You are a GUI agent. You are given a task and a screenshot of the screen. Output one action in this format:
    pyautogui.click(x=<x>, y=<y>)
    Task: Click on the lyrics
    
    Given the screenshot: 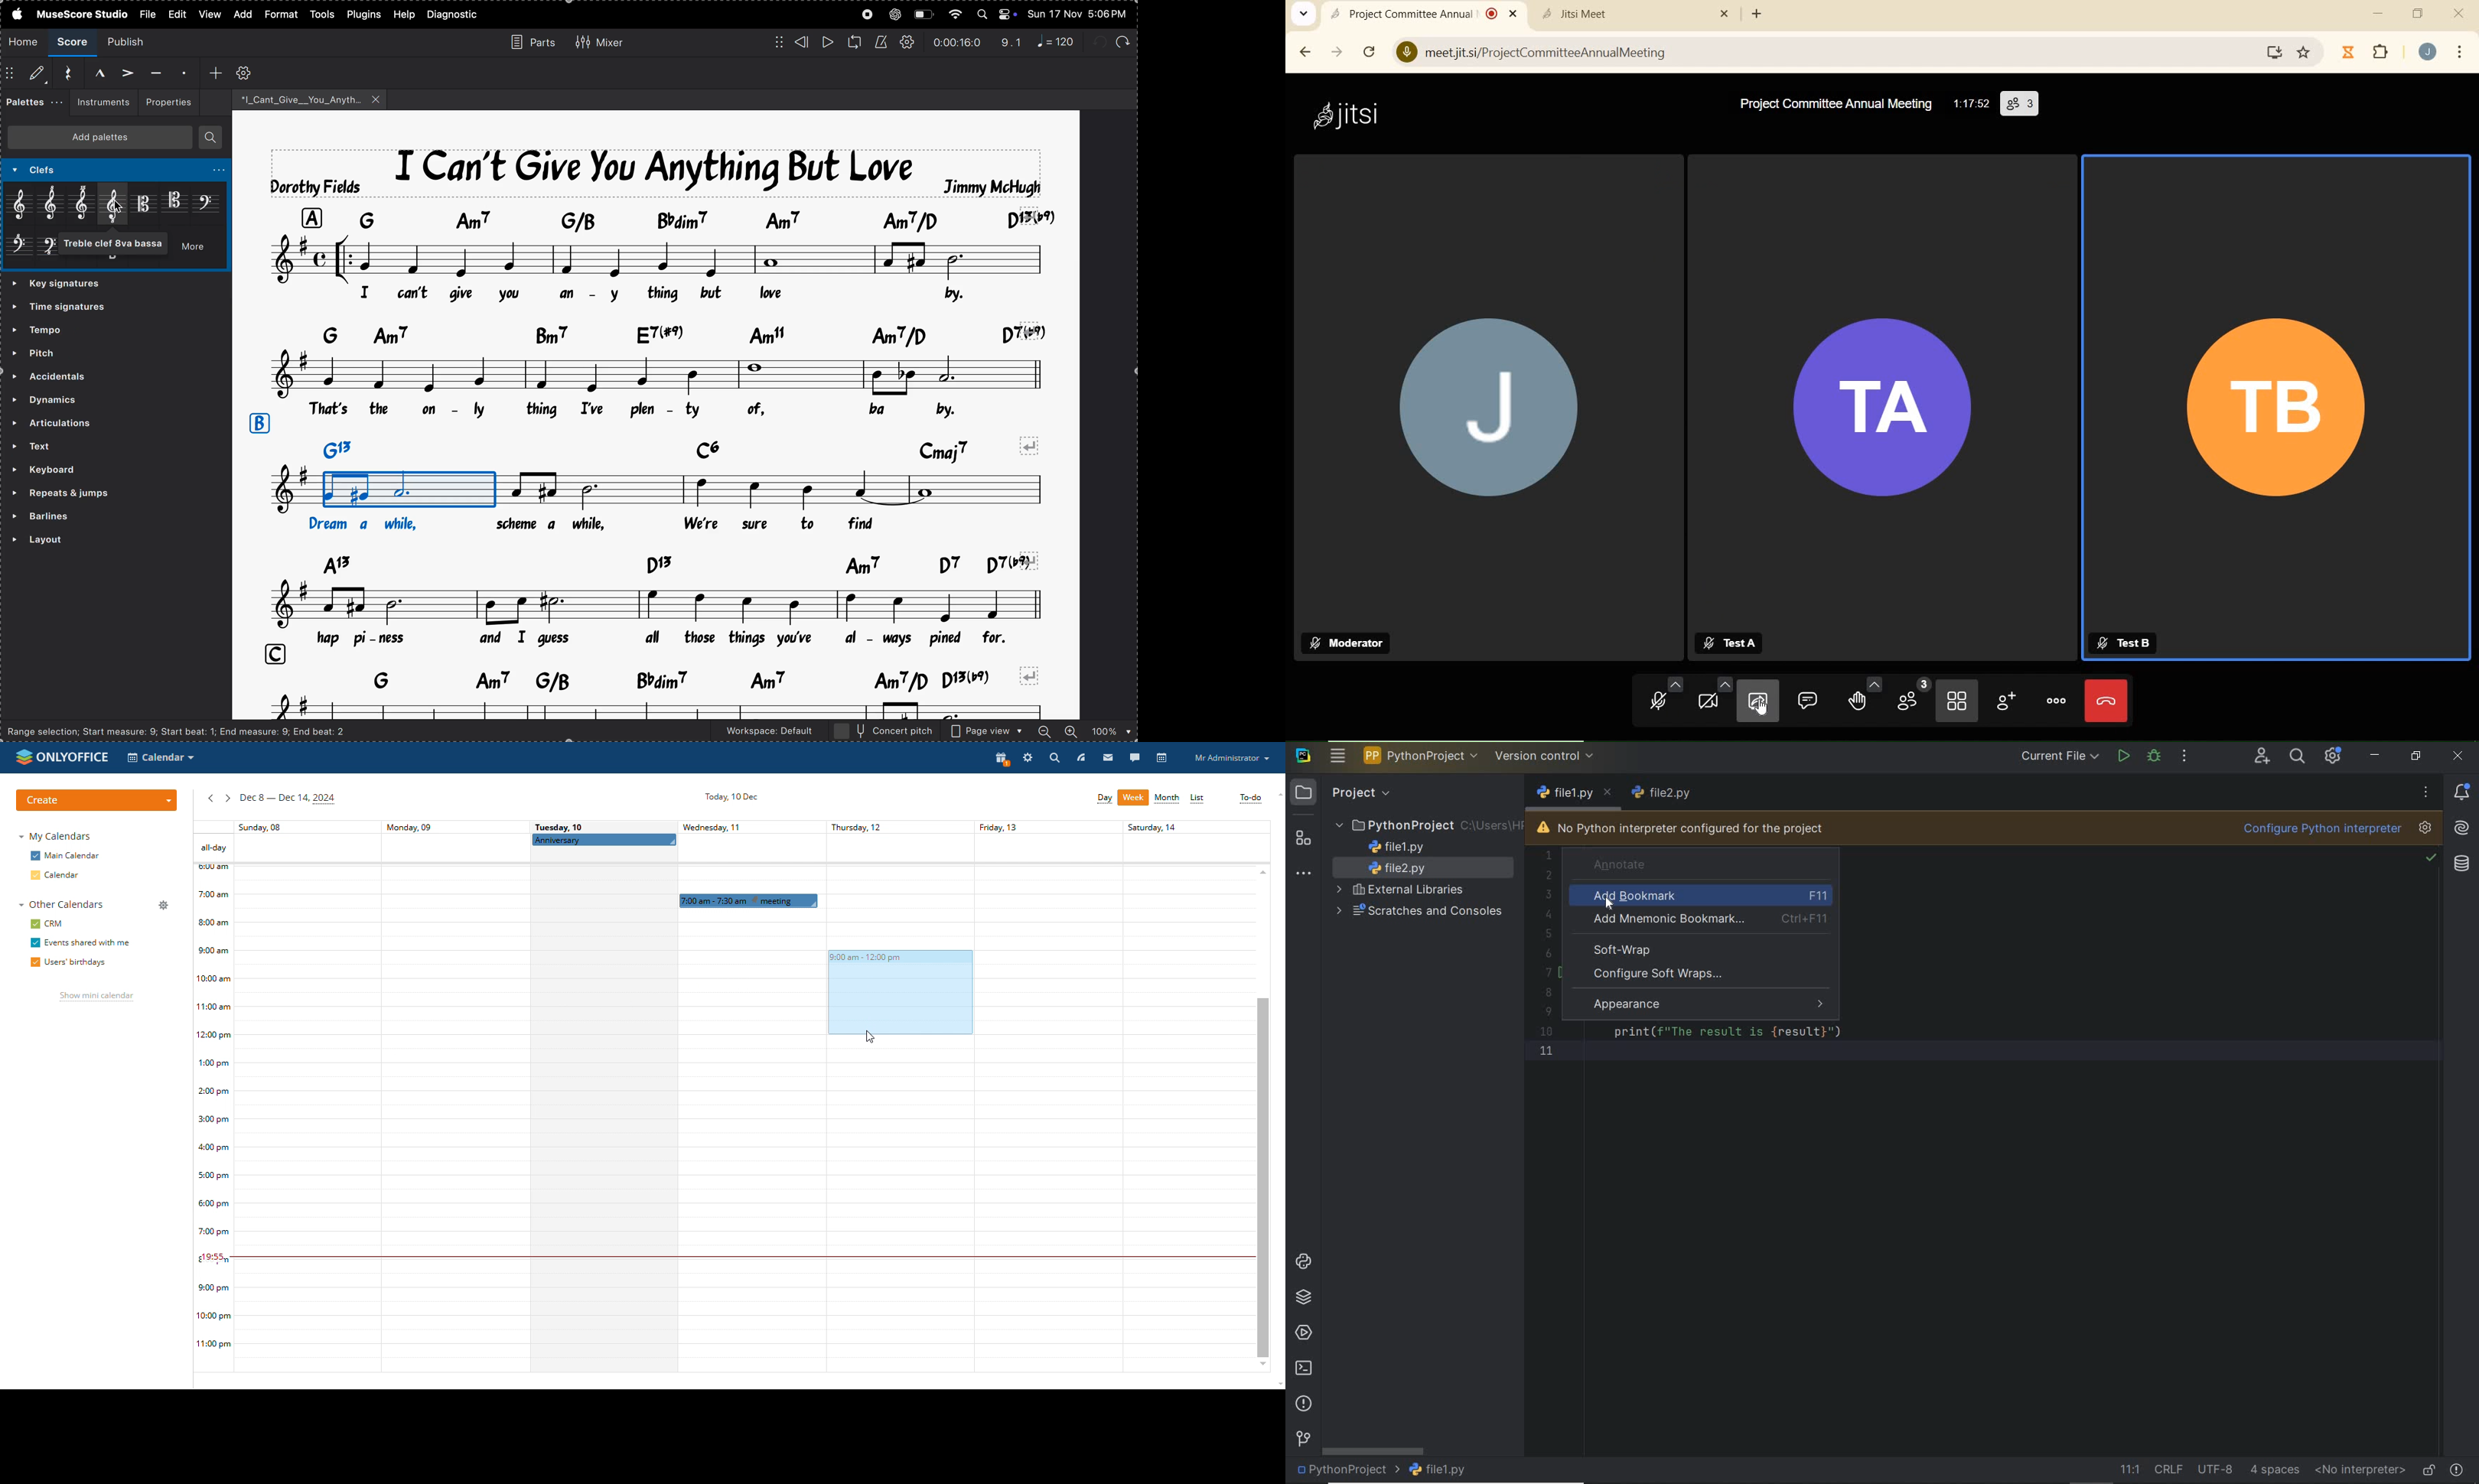 What is the action you would take?
    pyautogui.click(x=607, y=525)
    